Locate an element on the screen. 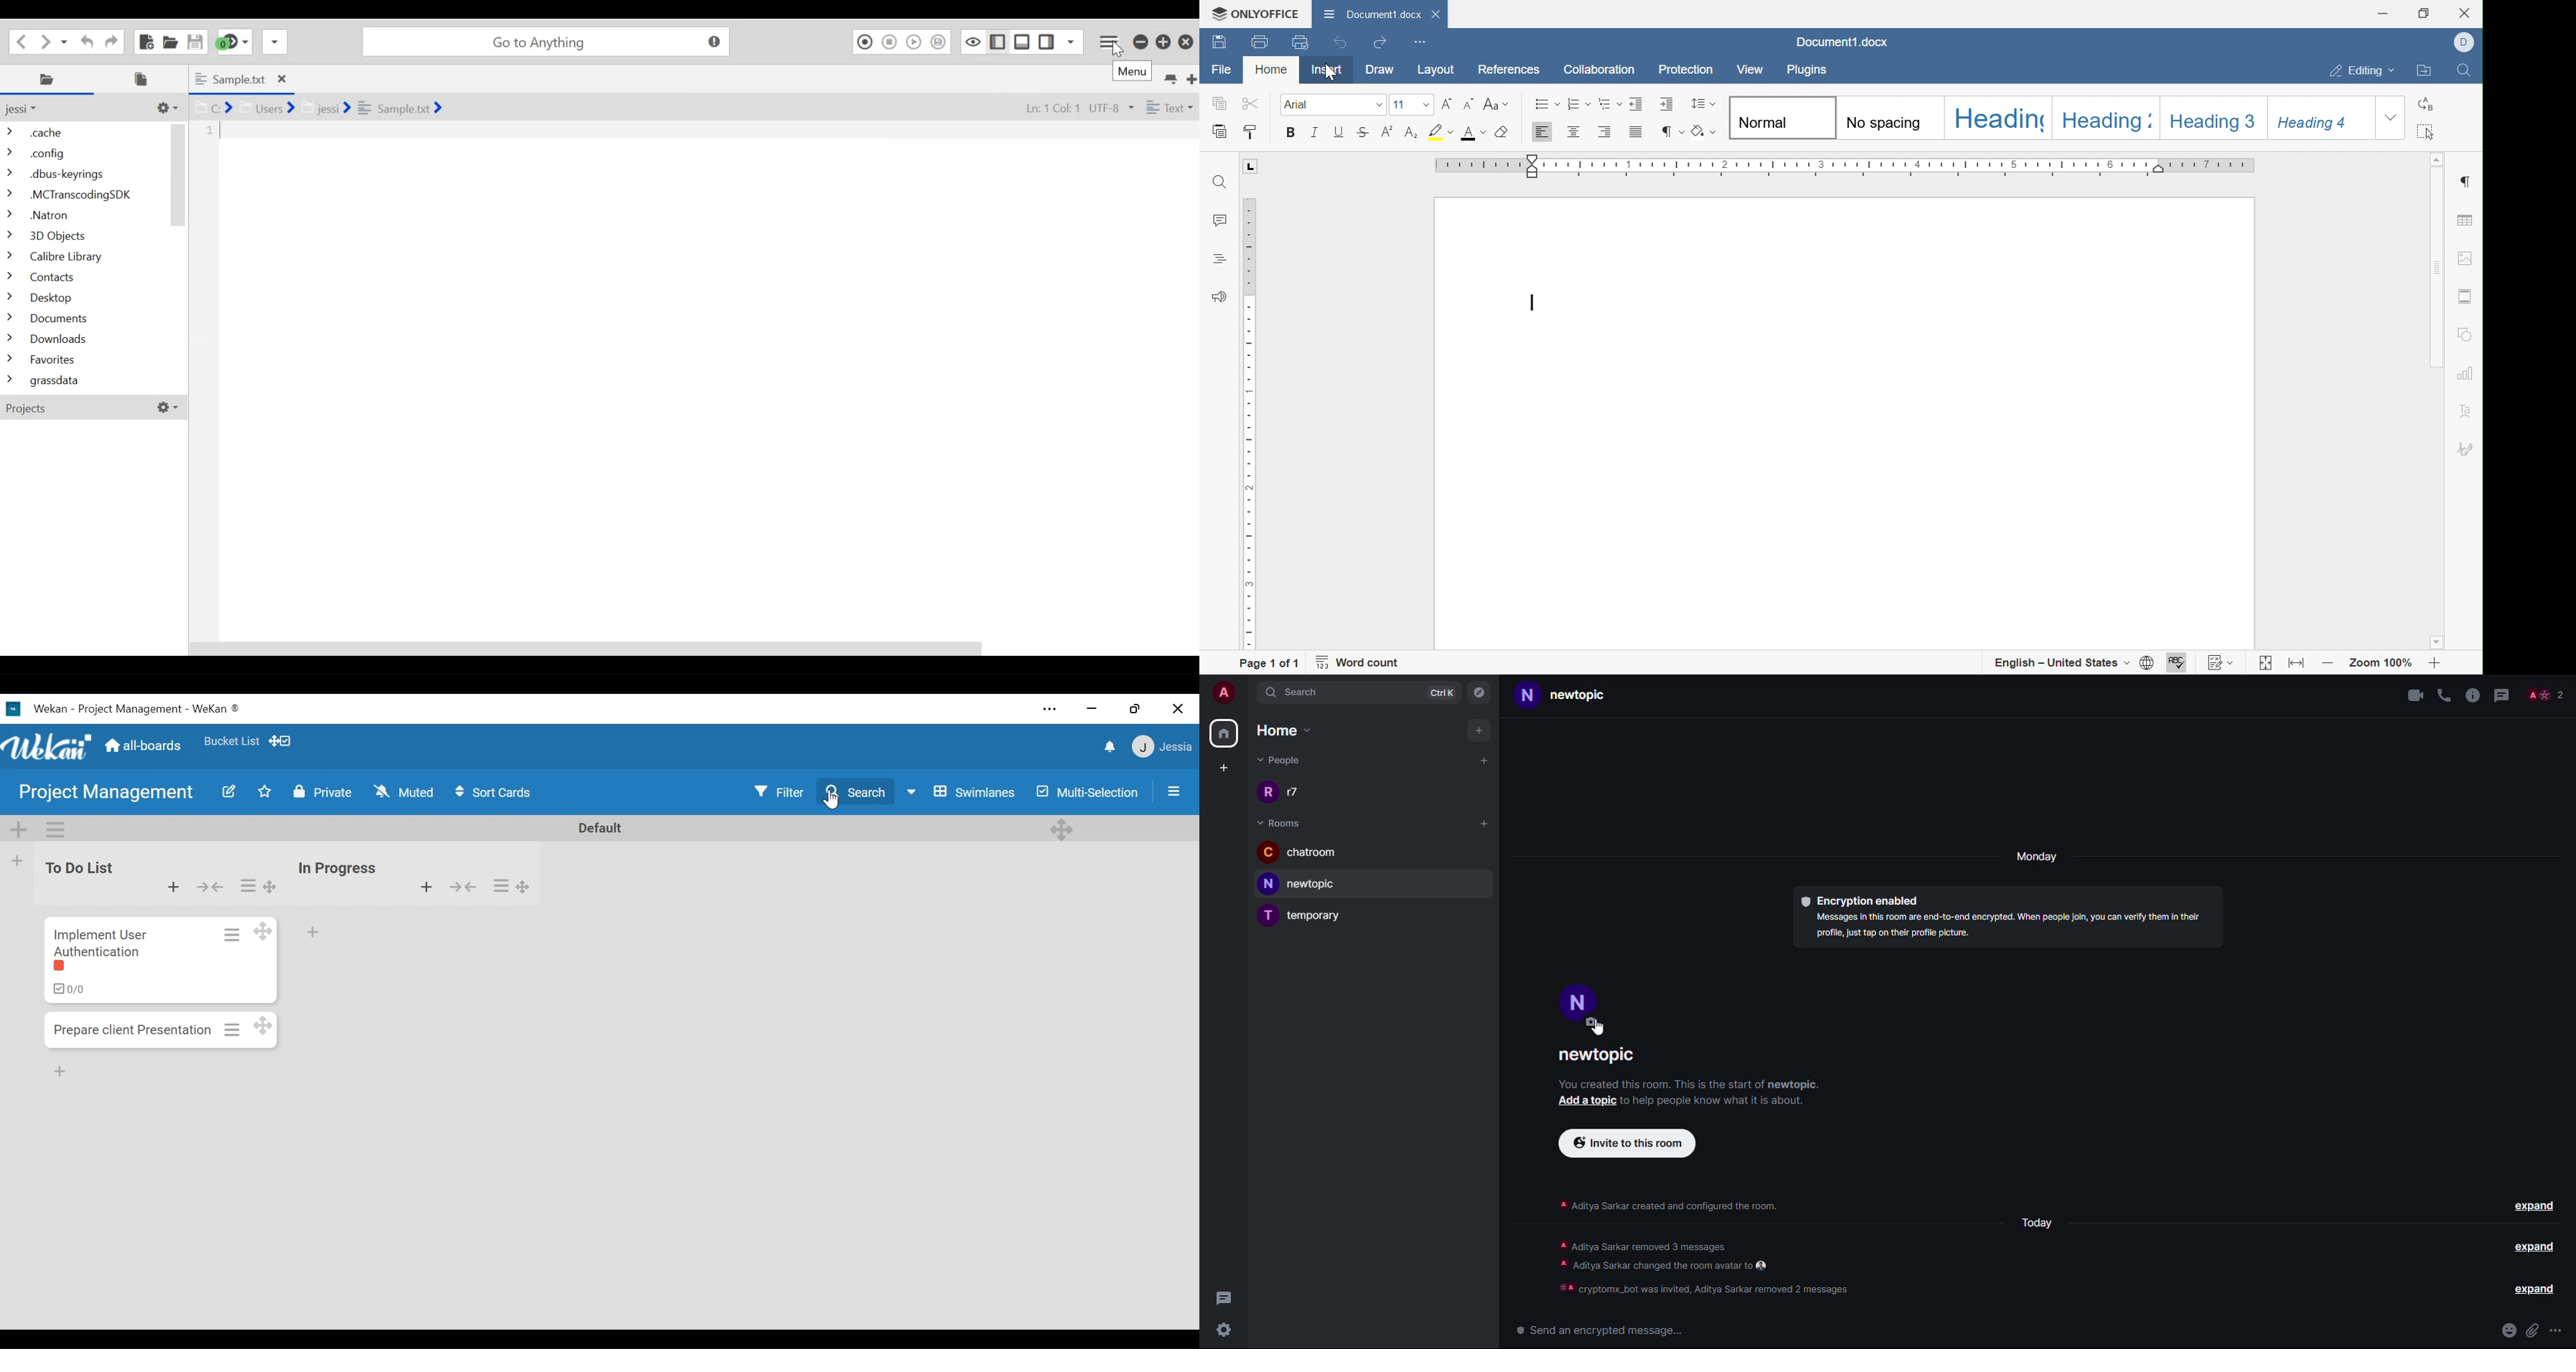 Image resolution: width=2576 pixels, height=1372 pixels. info is located at coordinates (1707, 1268).